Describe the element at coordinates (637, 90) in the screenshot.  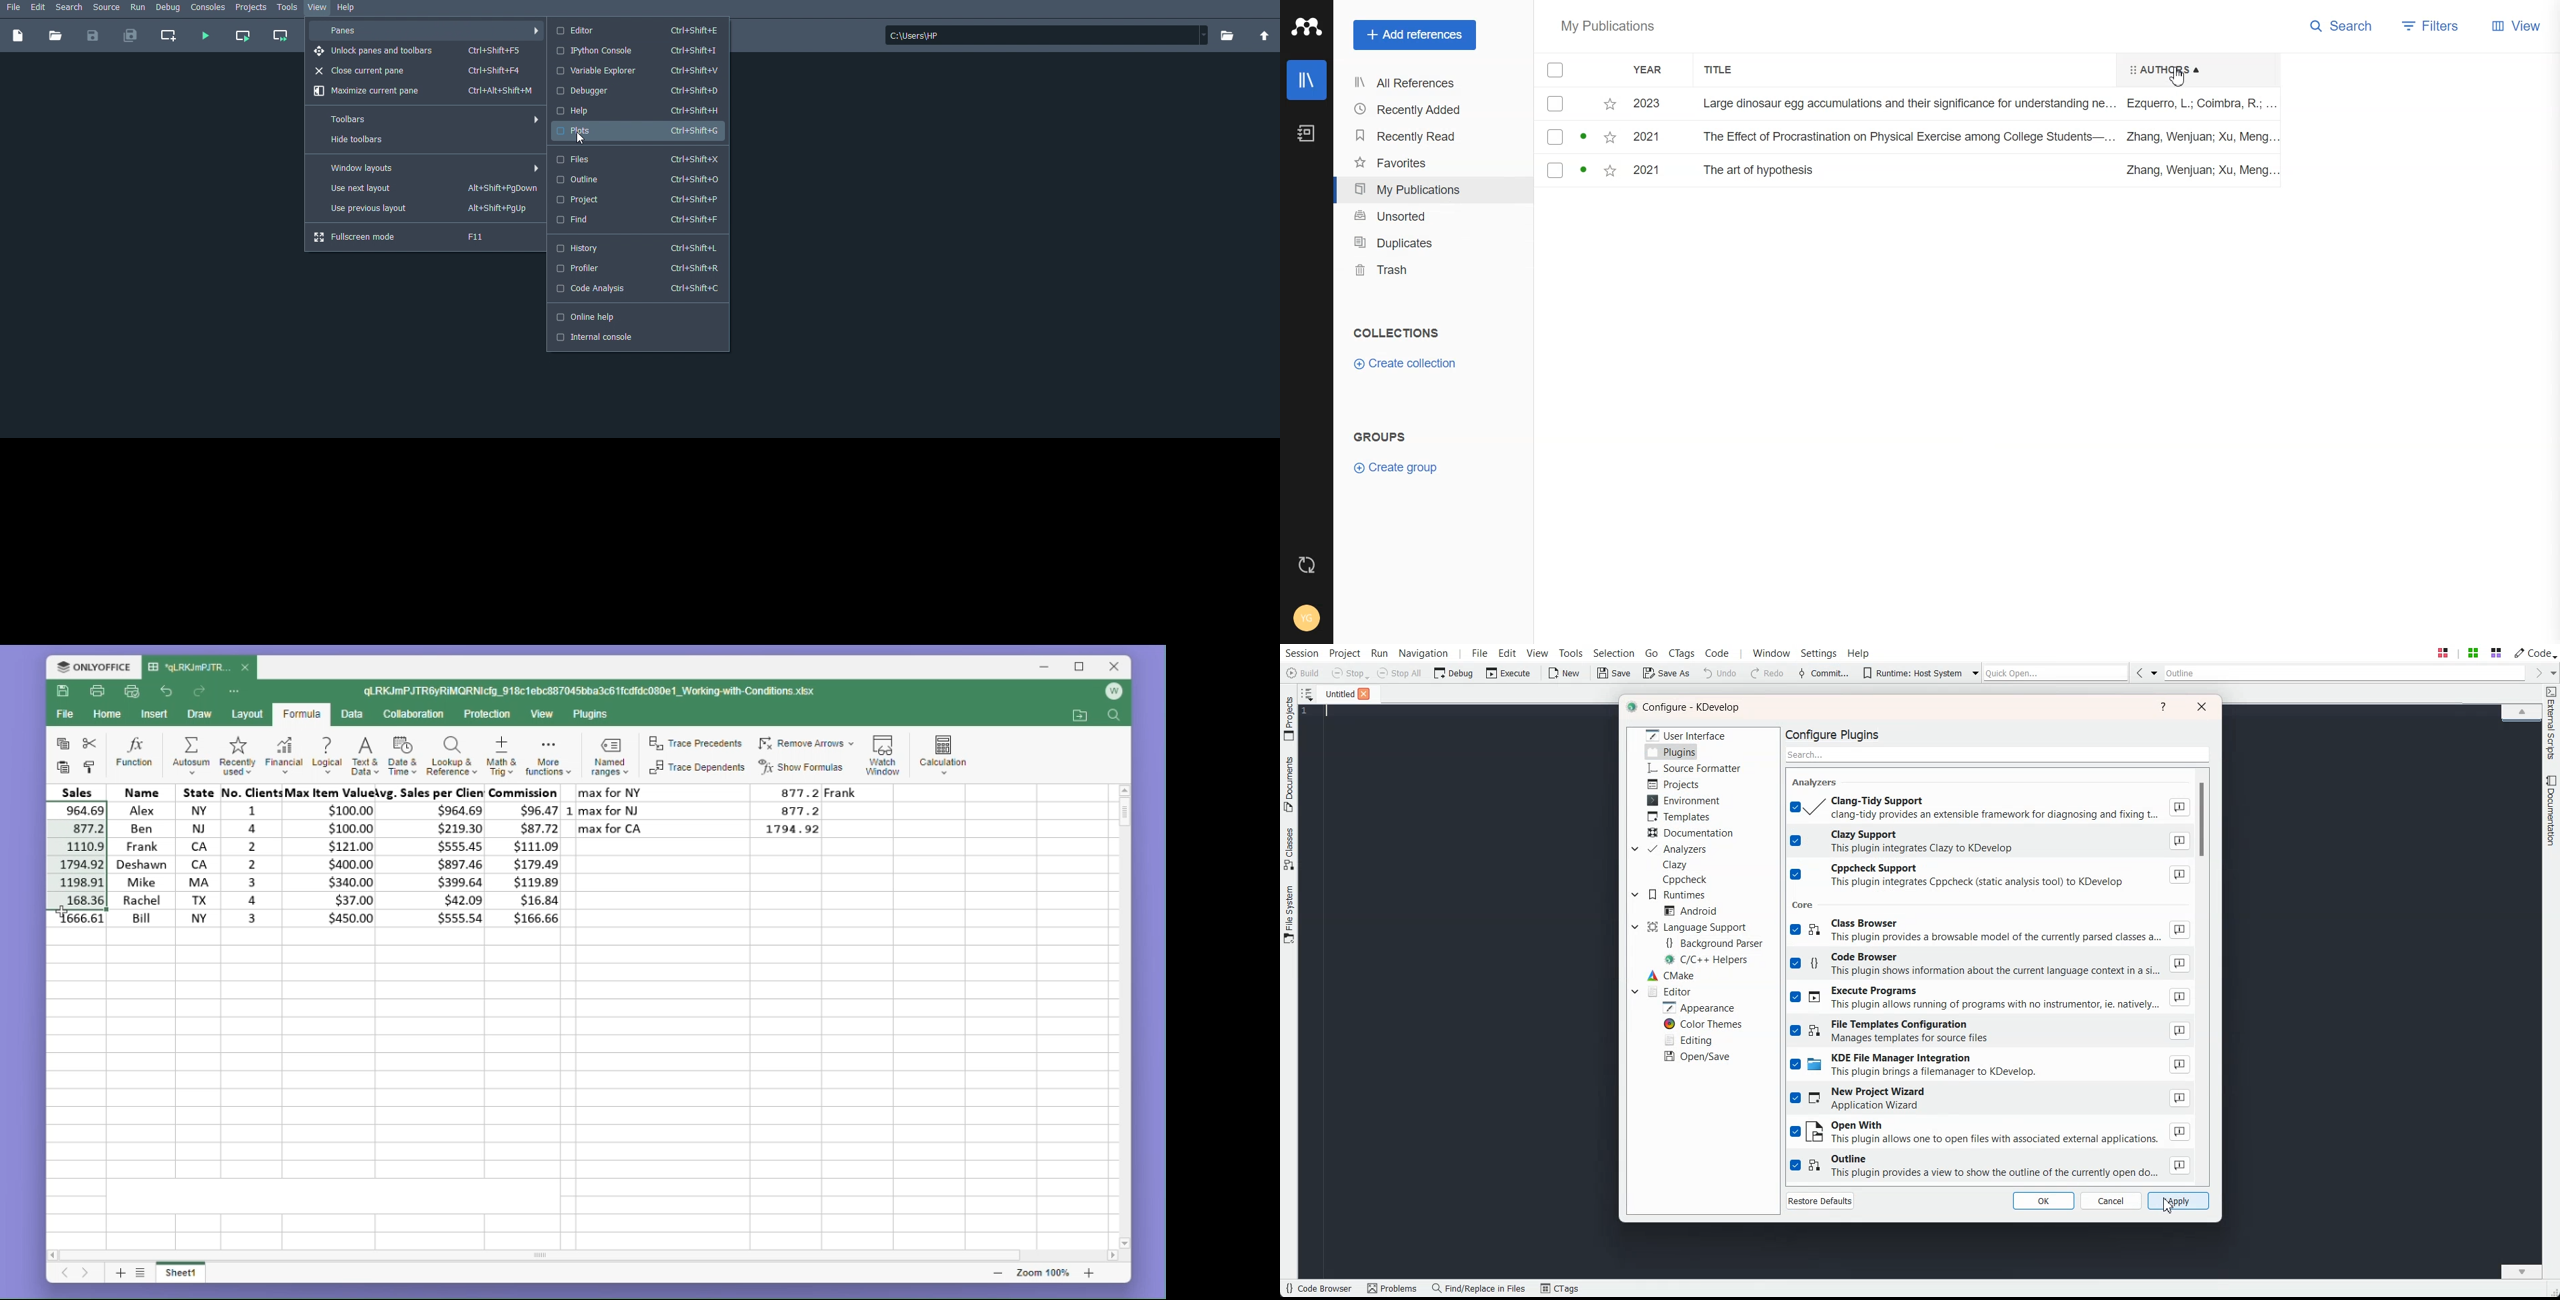
I see `Debugger` at that location.